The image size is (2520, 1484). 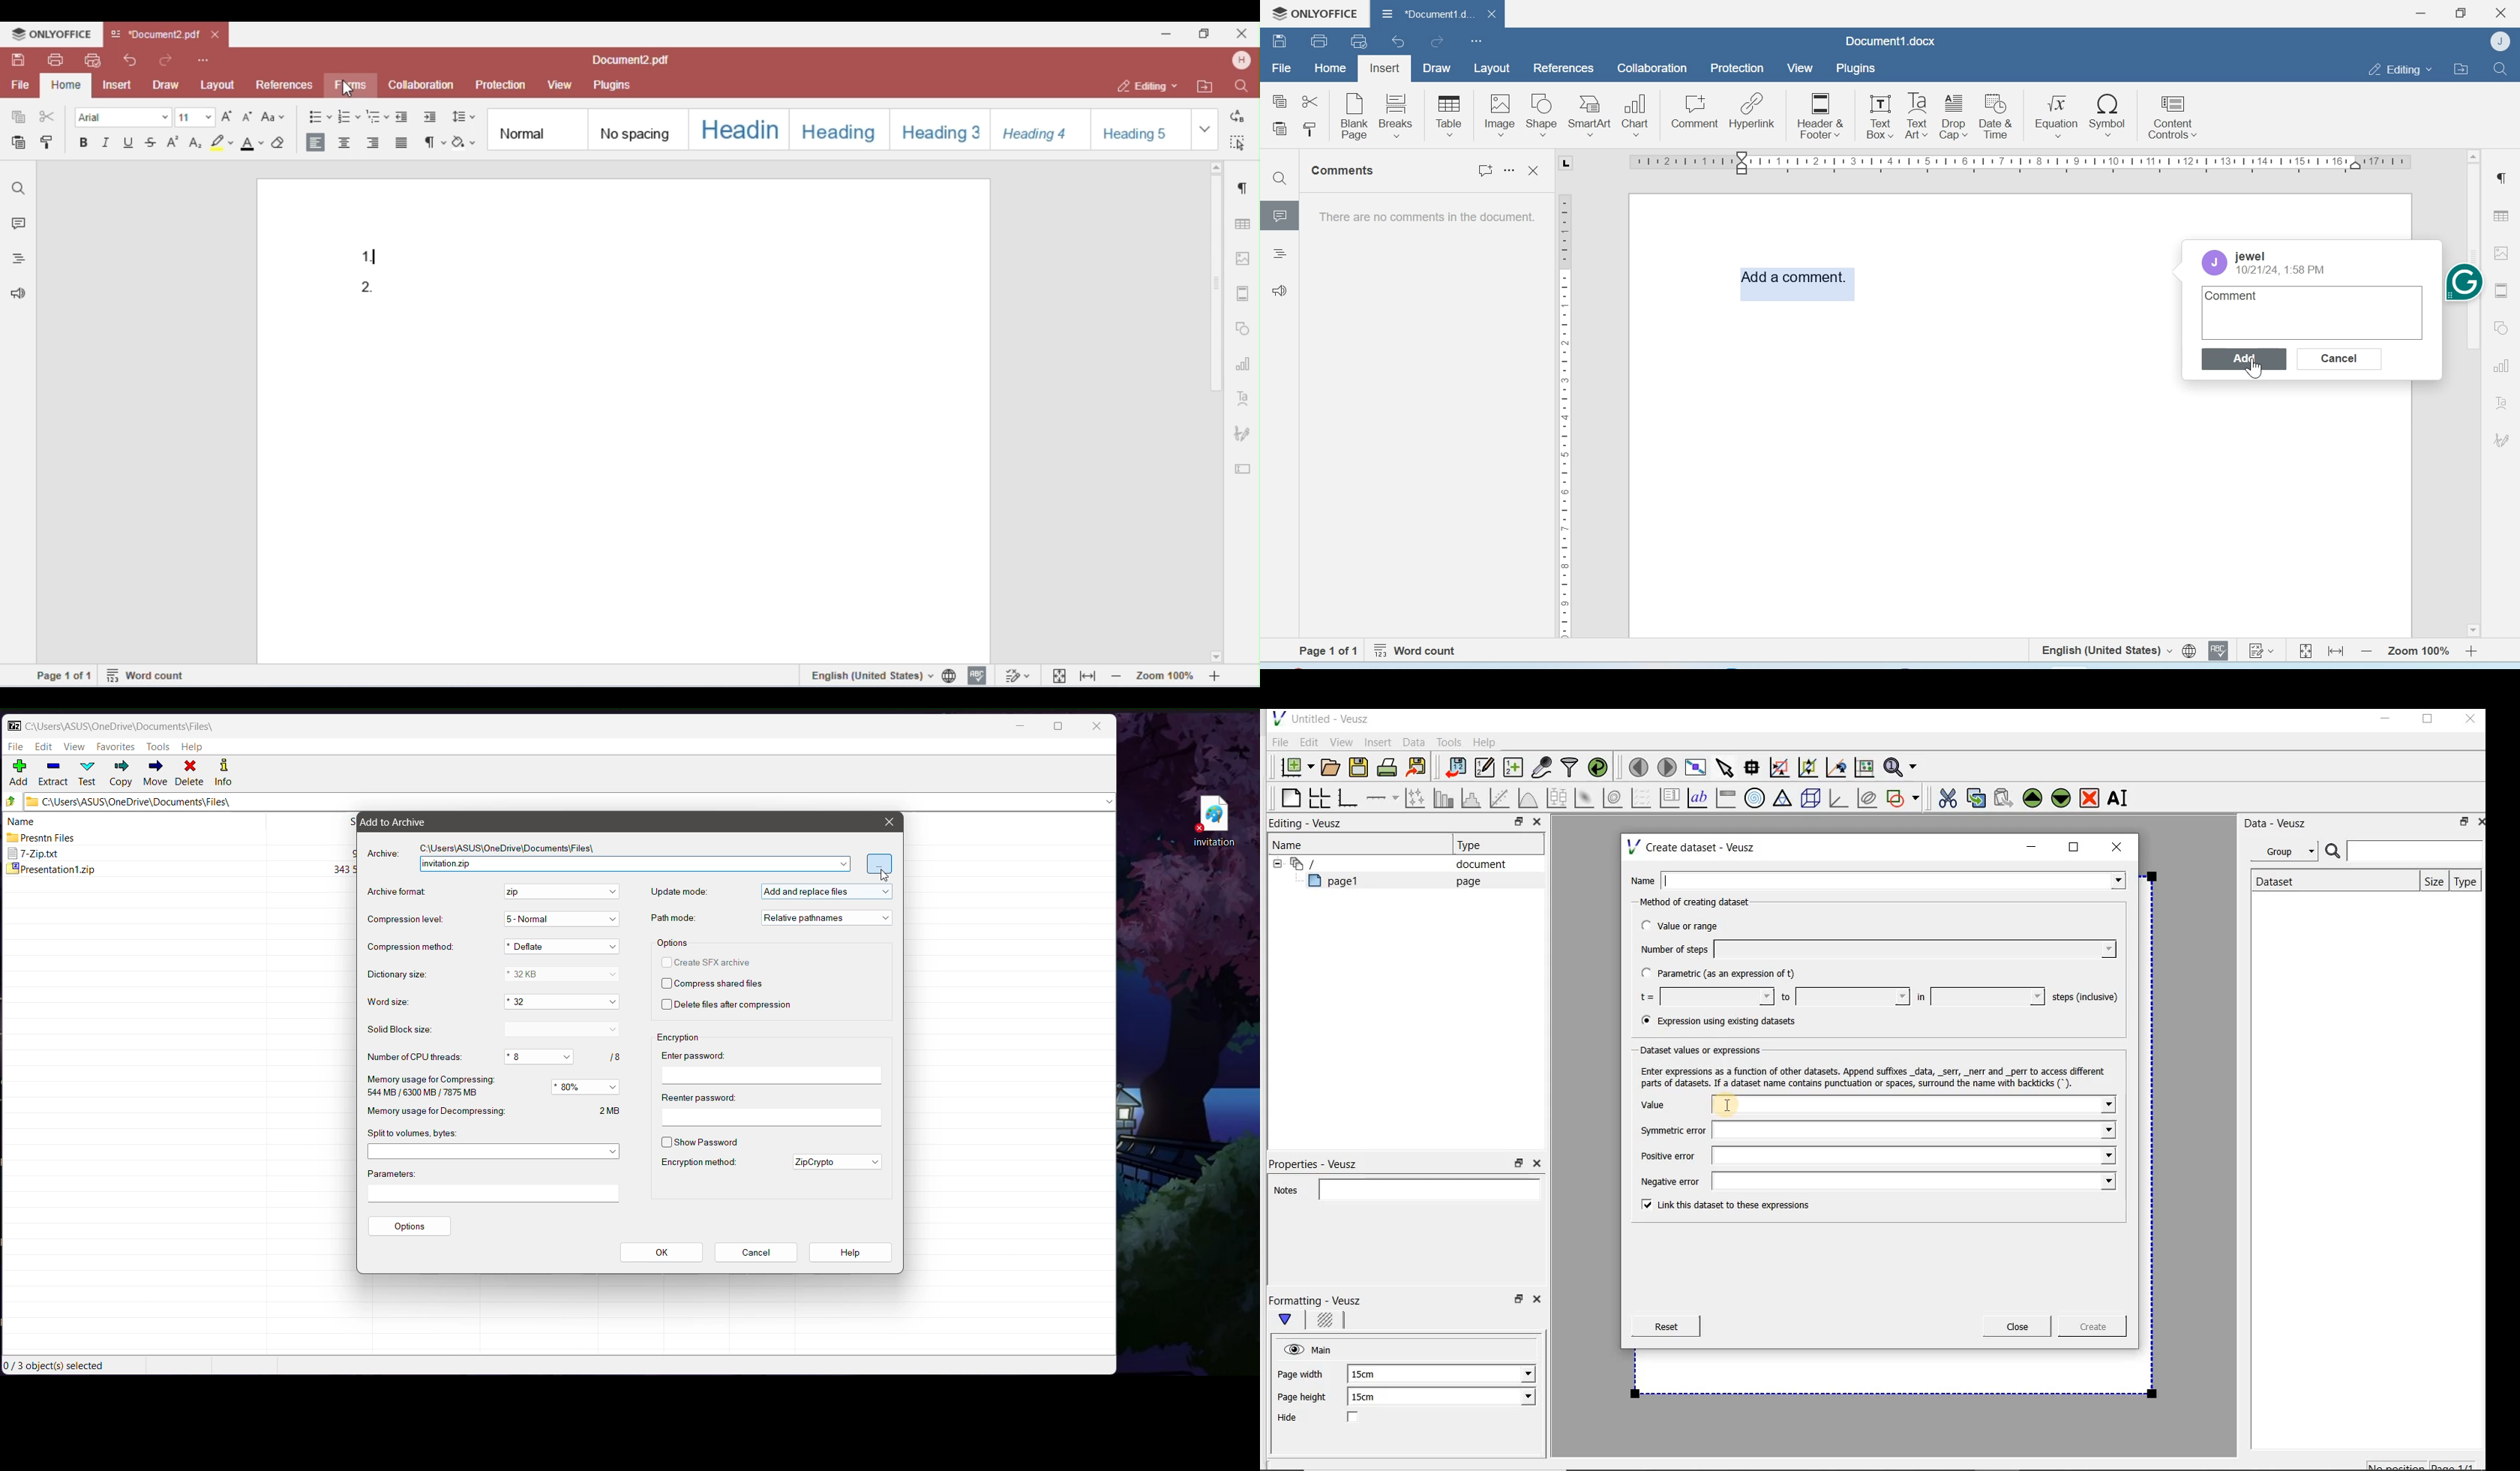 I want to click on Text Box, so click(x=1914, y=116).